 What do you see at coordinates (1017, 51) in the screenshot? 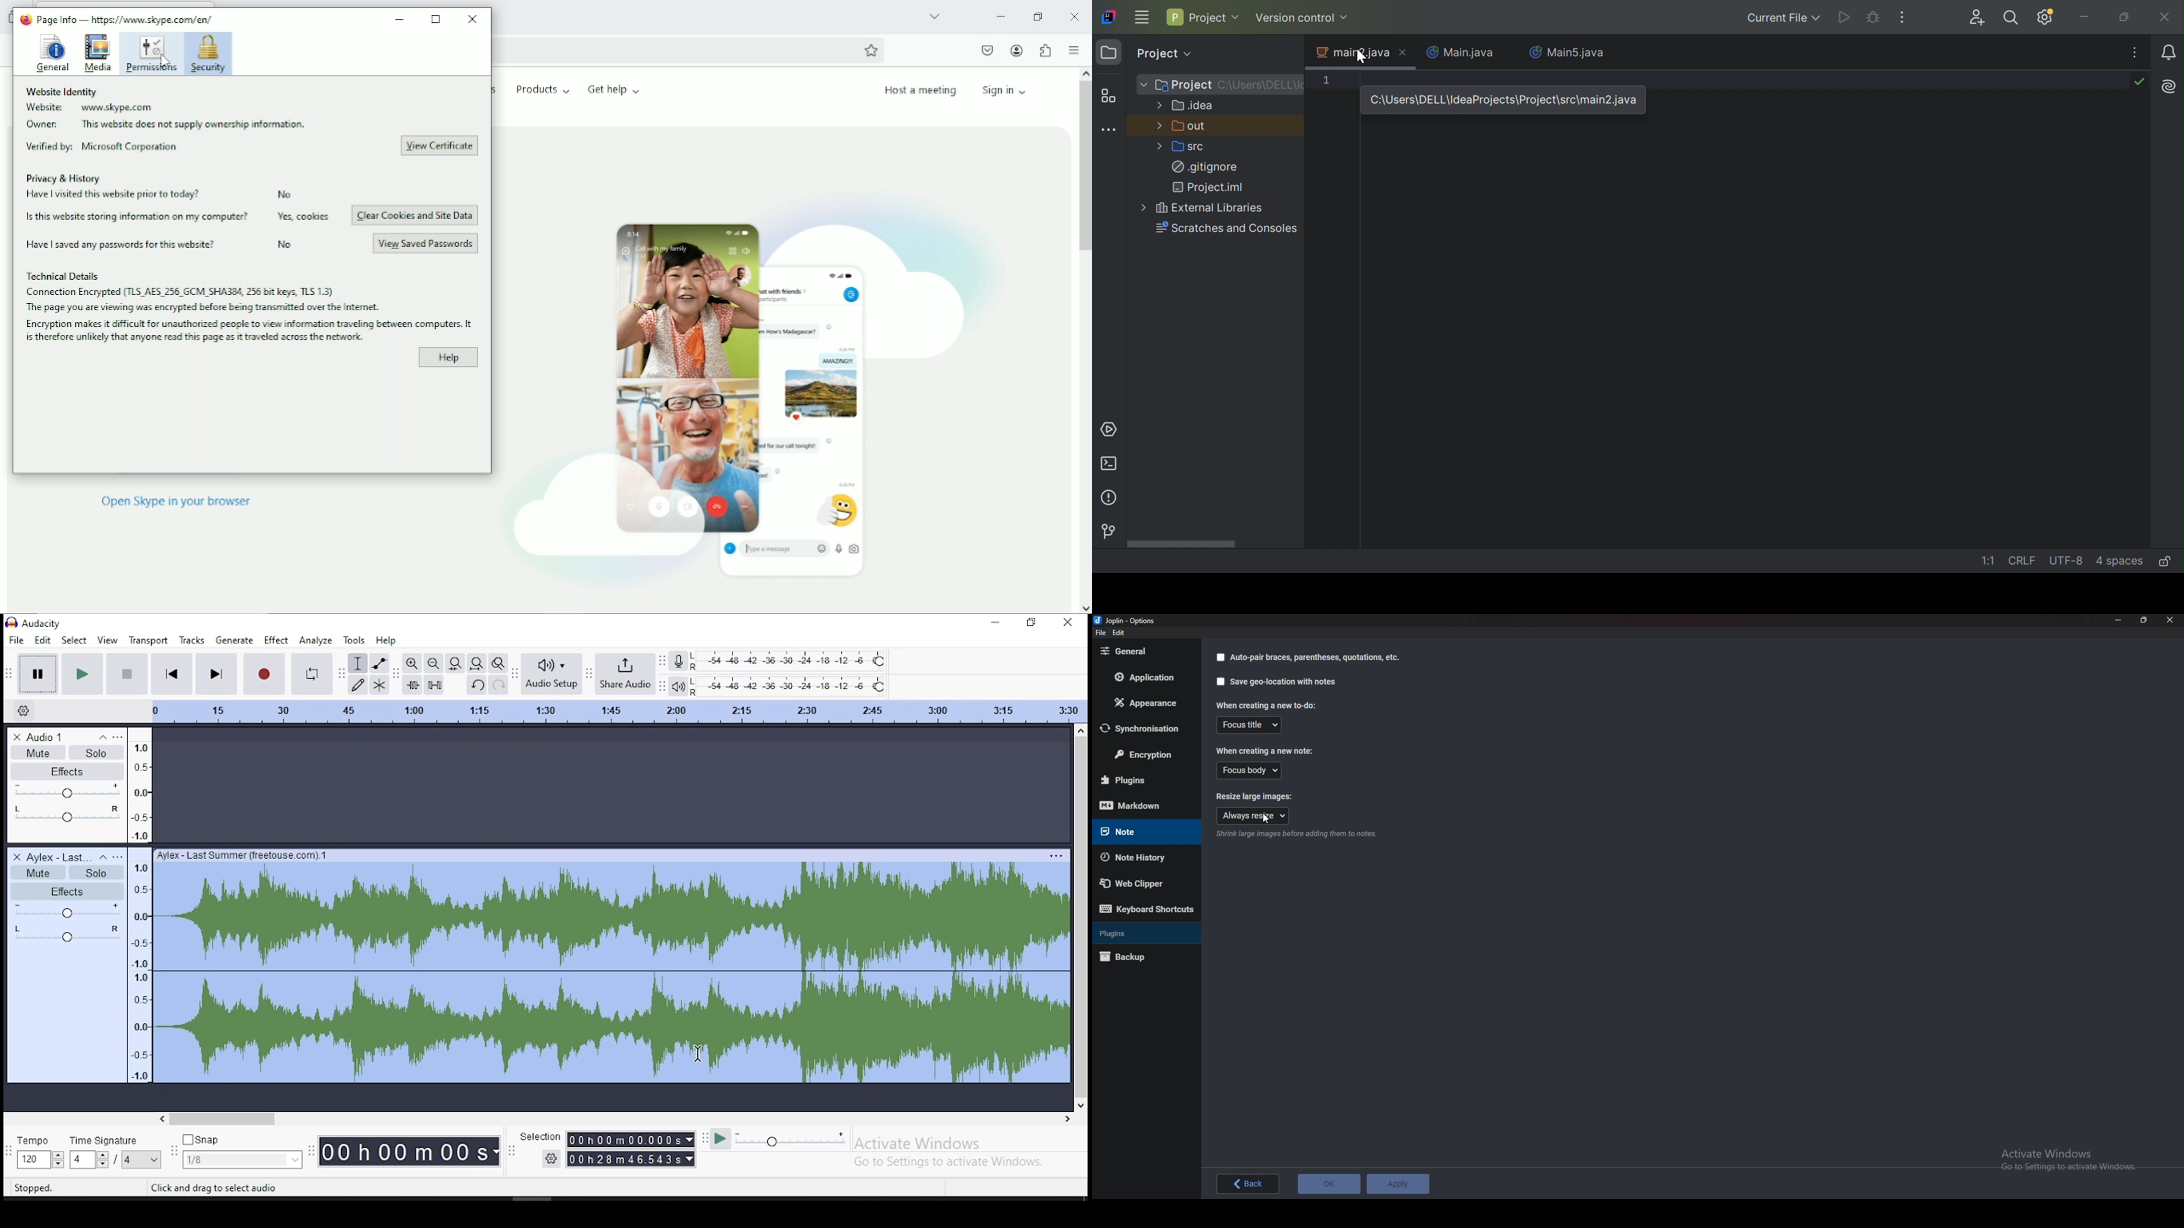
I see `Account` at bounding box center [1017, 51].